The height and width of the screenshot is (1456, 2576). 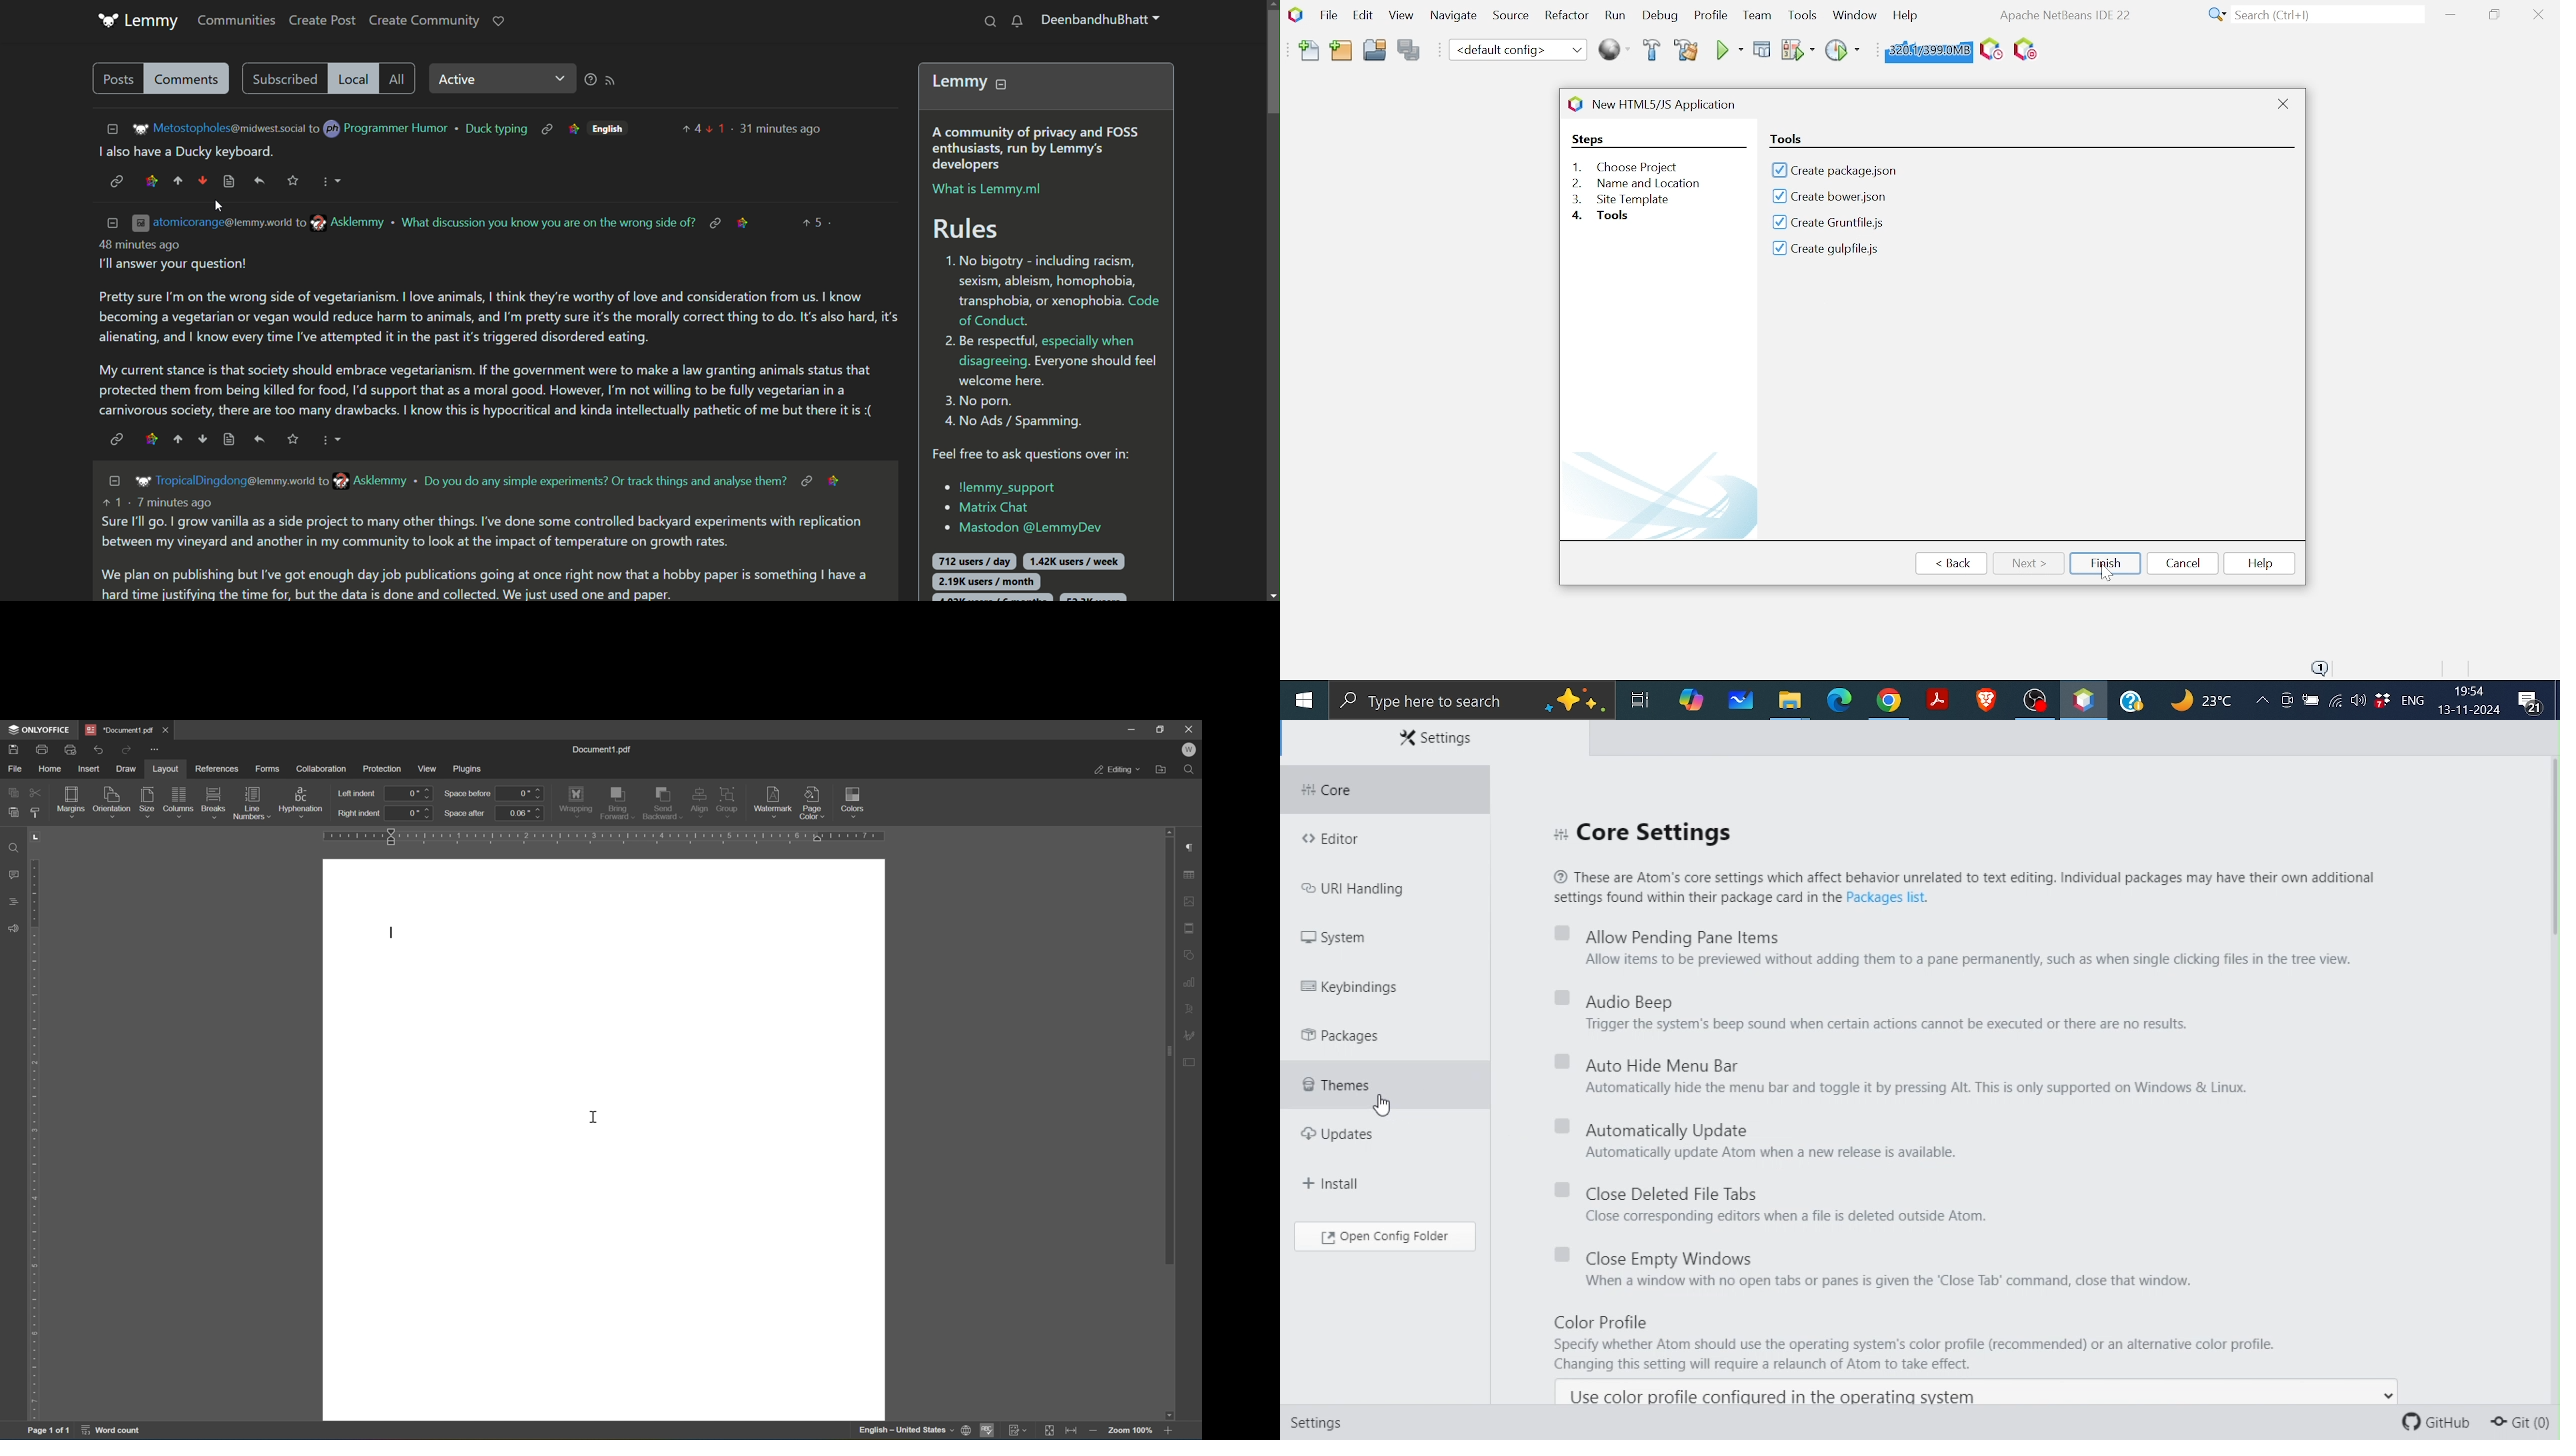 I want to click on Page, so click(x=603, y=1139).